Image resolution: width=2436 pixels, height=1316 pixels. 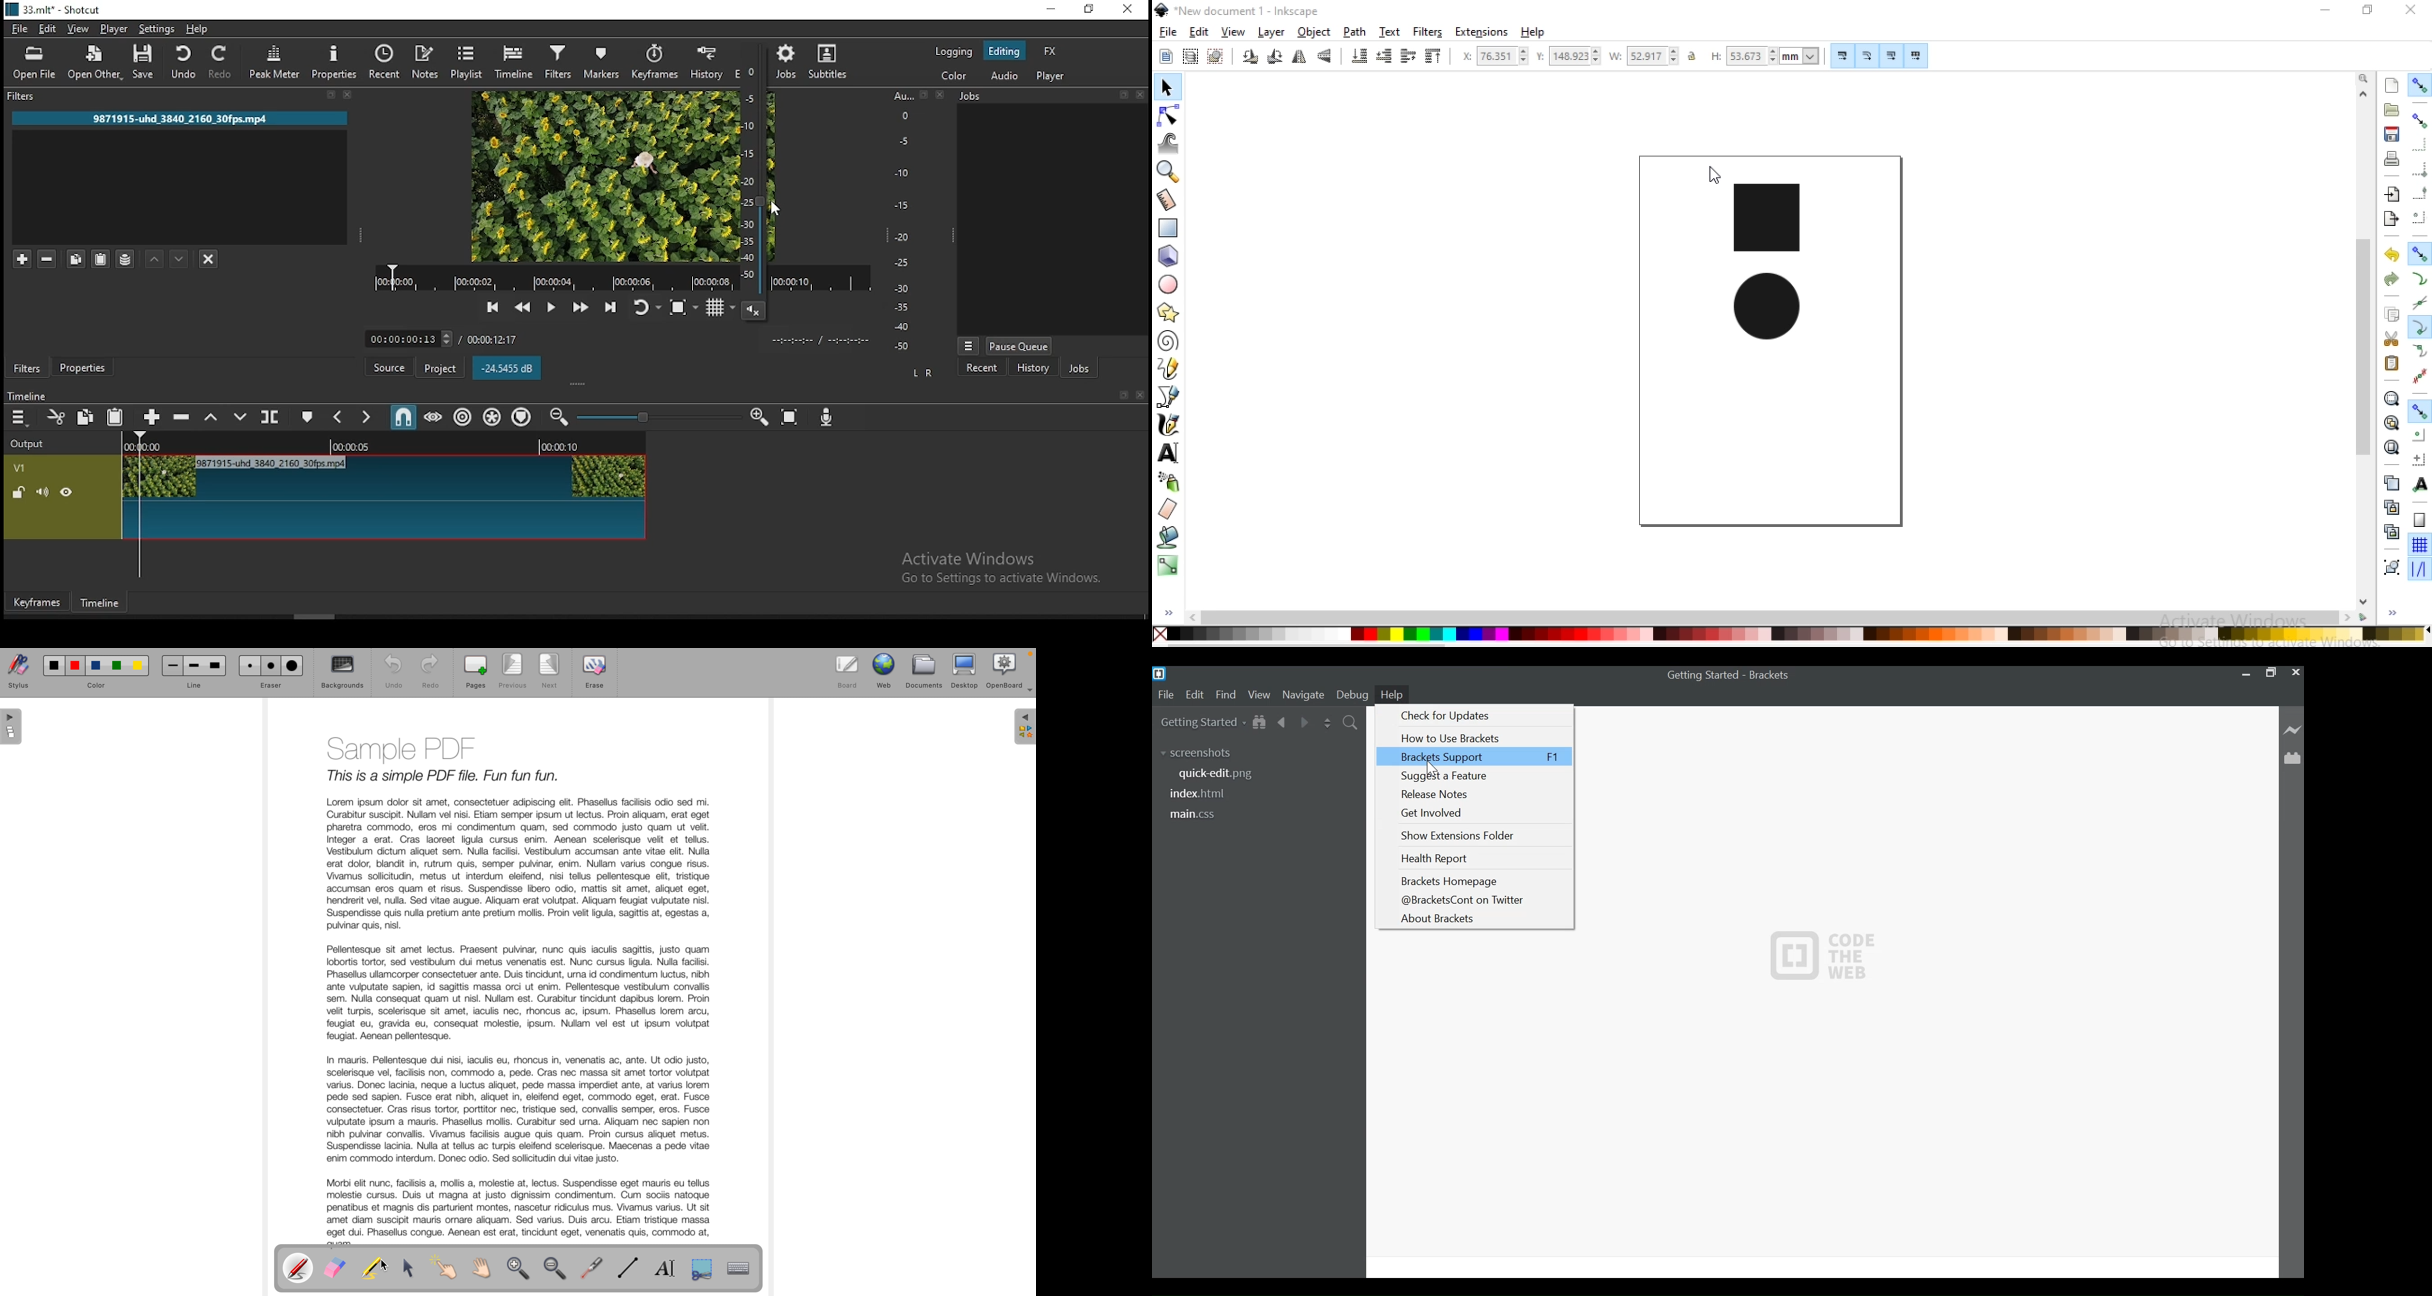 What do you see at coordinates (1244, 11) in the screenshot?
I see `new document 1 -Inksacpe` at bounding box center [1244, 11].